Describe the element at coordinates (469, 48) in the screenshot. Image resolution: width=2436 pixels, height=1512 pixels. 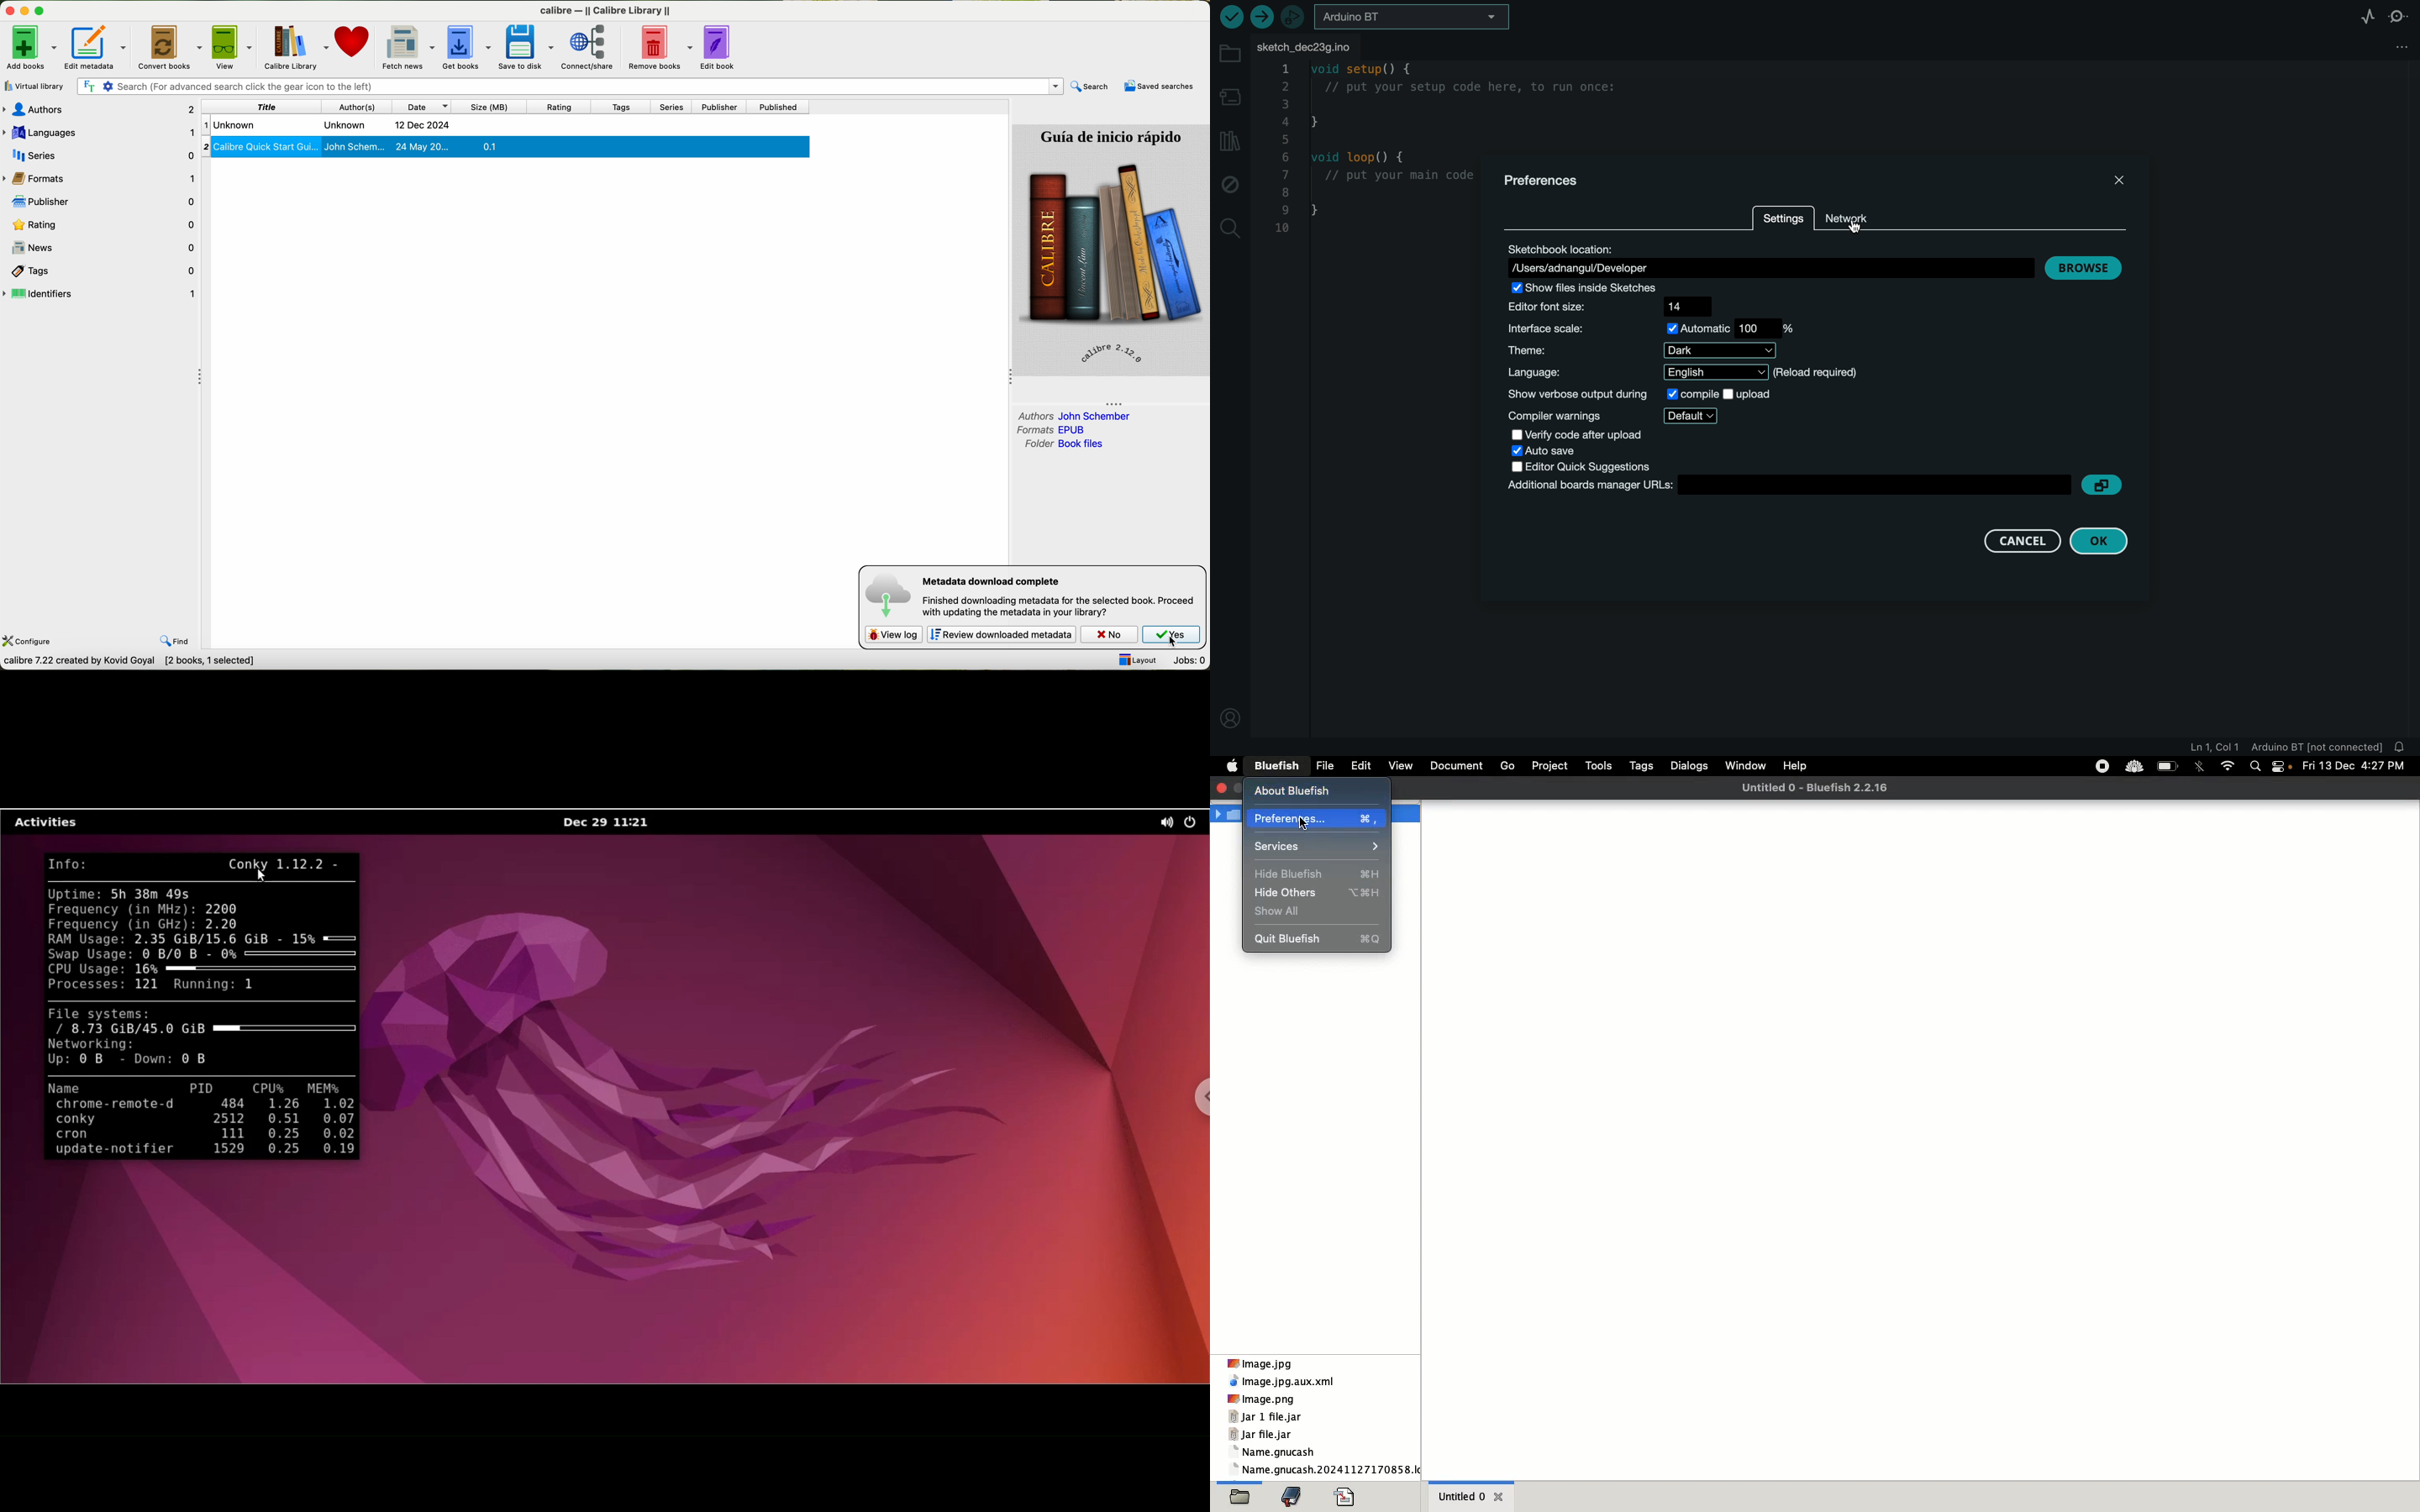
I see `get books` at that location.